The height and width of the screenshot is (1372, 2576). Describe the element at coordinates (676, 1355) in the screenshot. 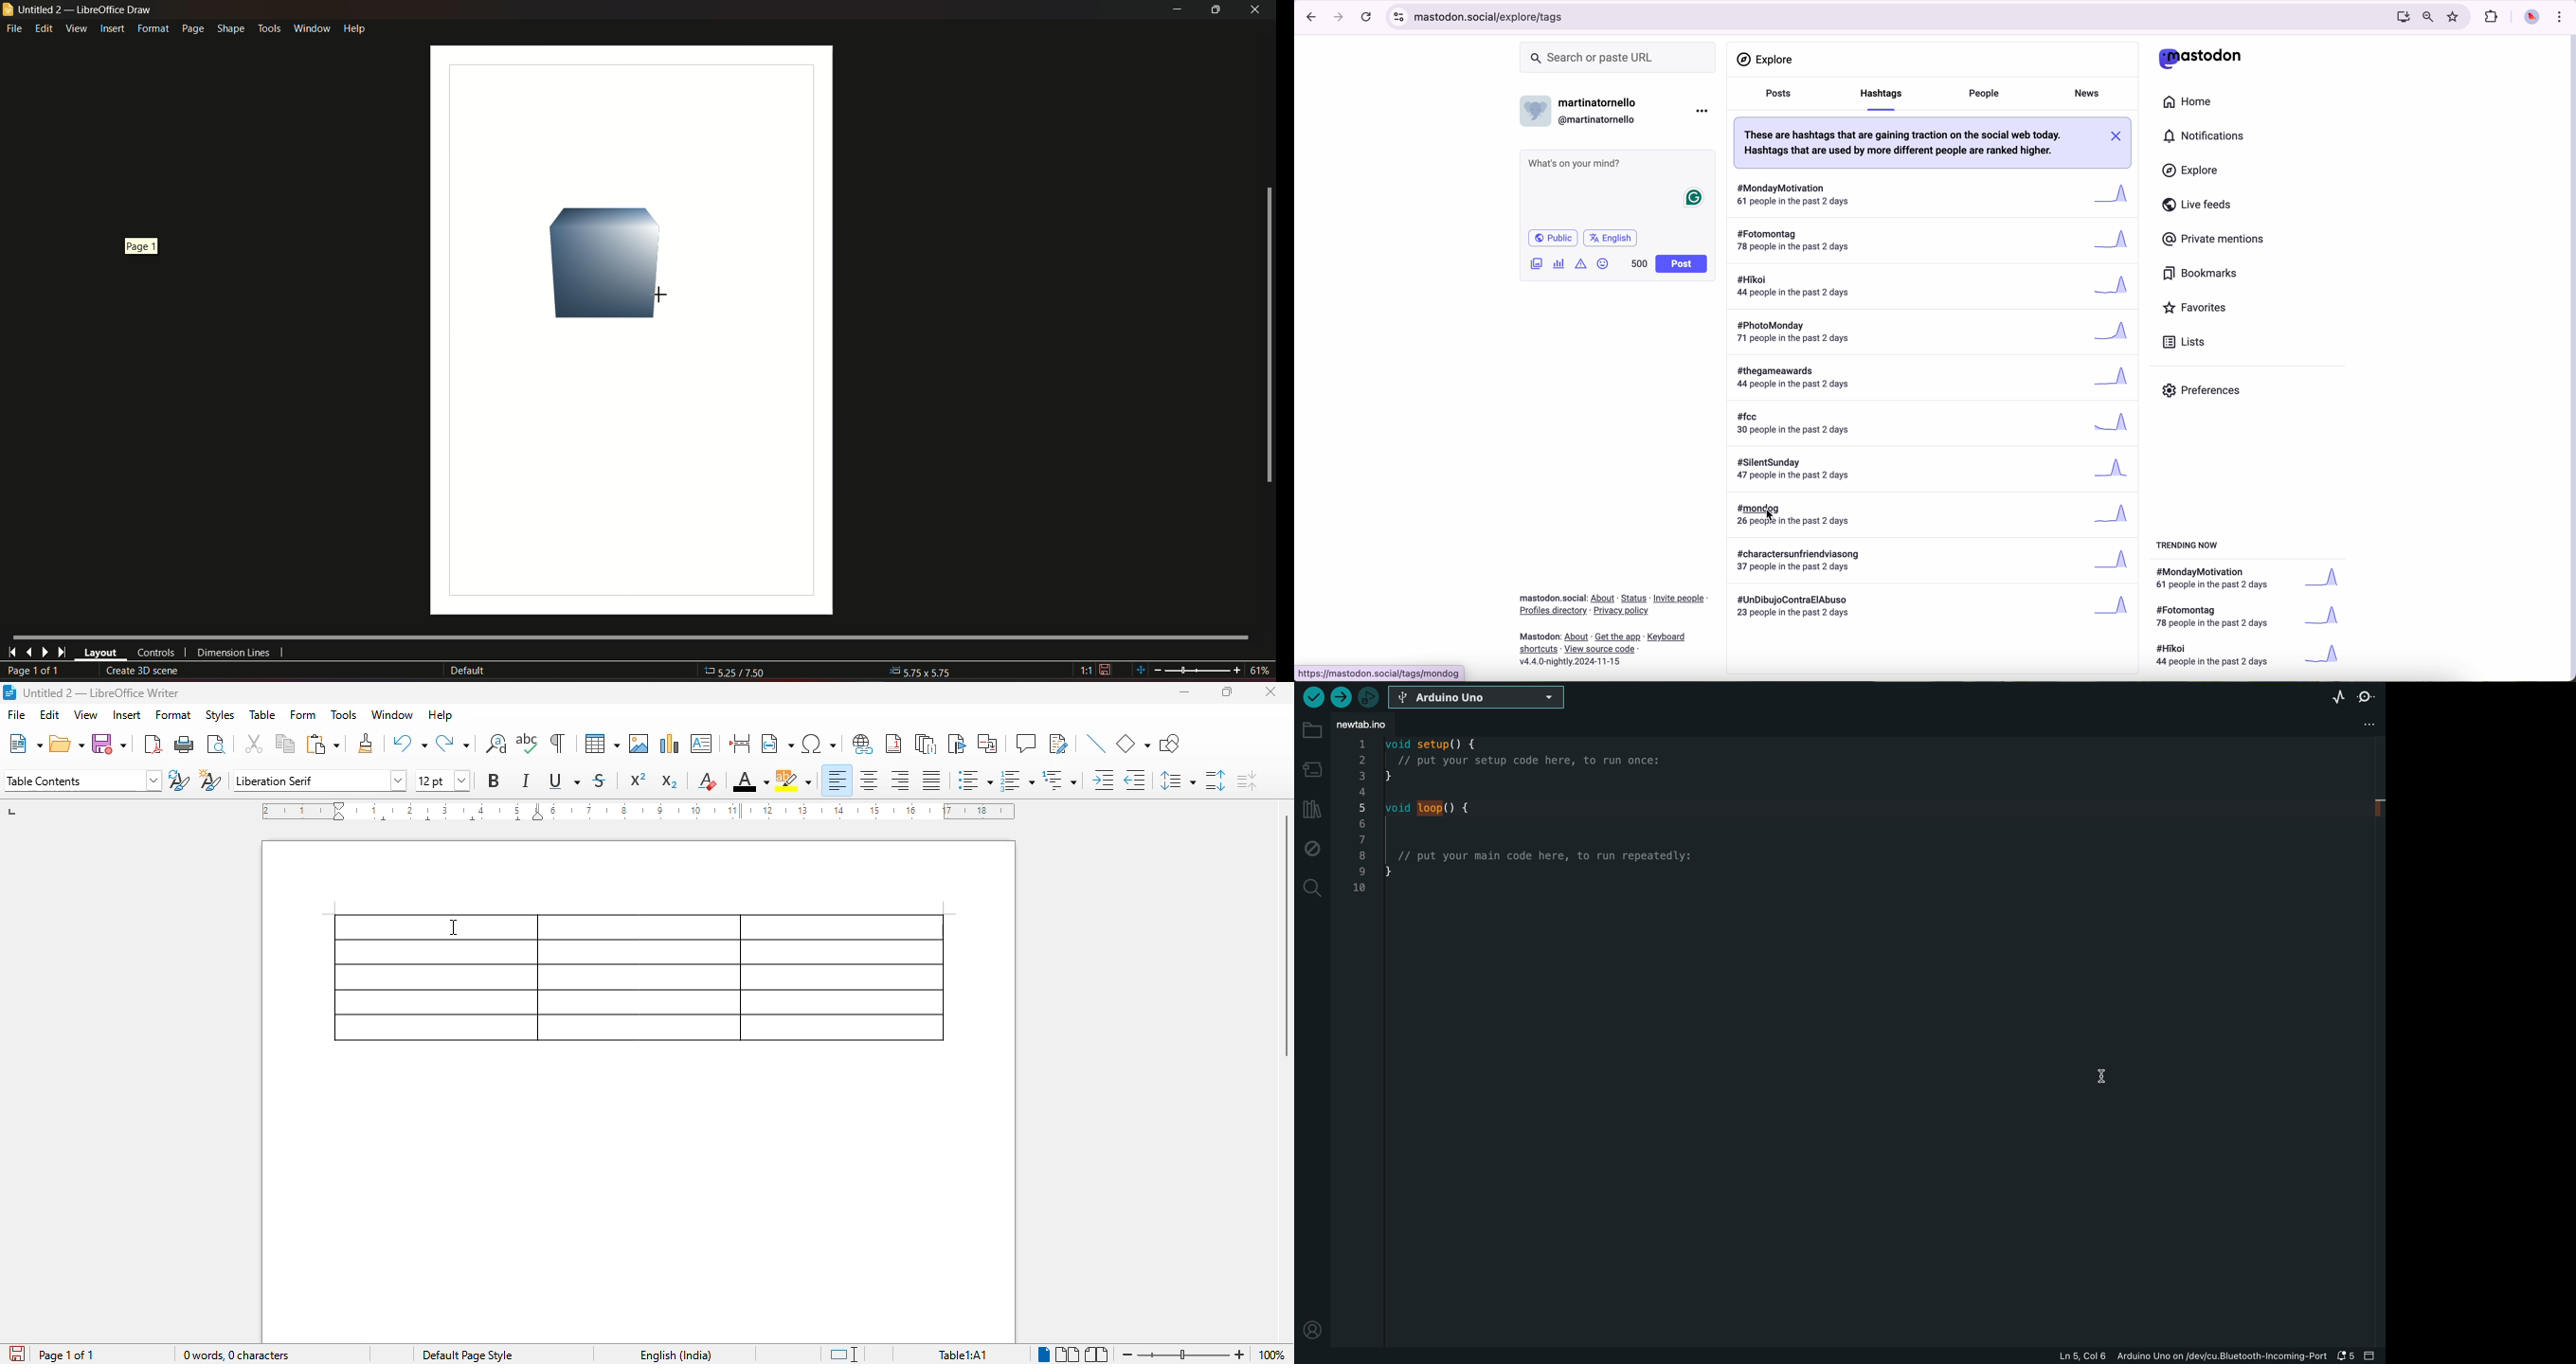

I see `English (India)` at that location.